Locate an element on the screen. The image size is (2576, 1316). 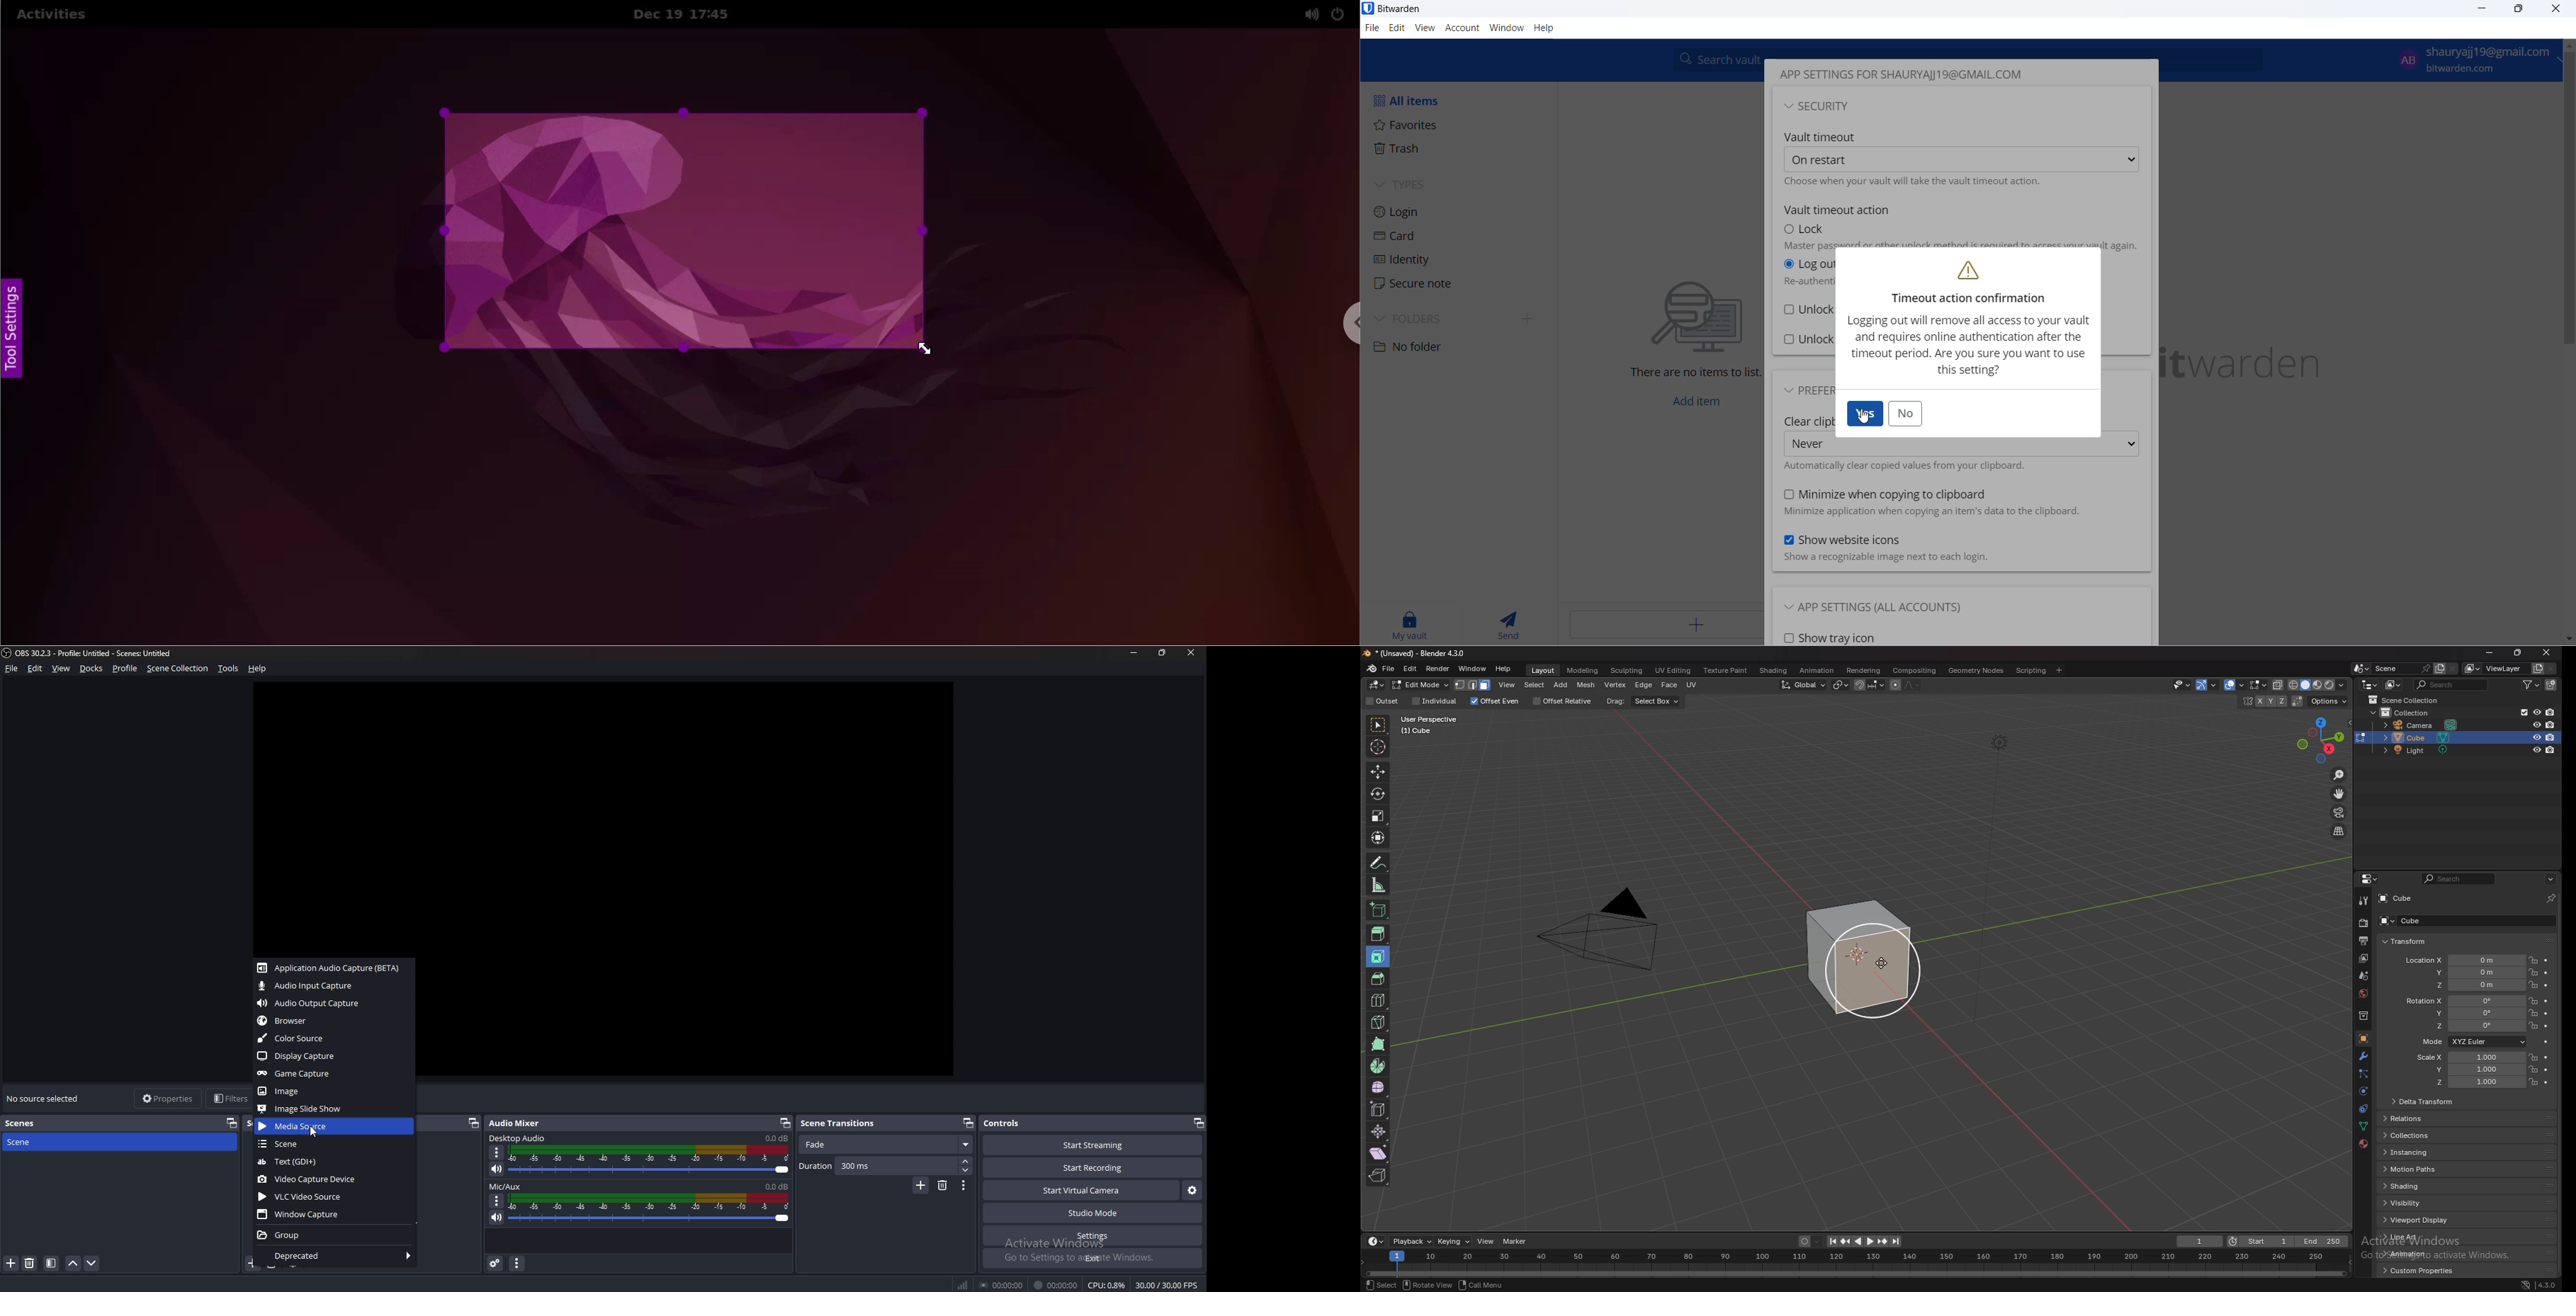
location z is located at coordinates (2465, 985).